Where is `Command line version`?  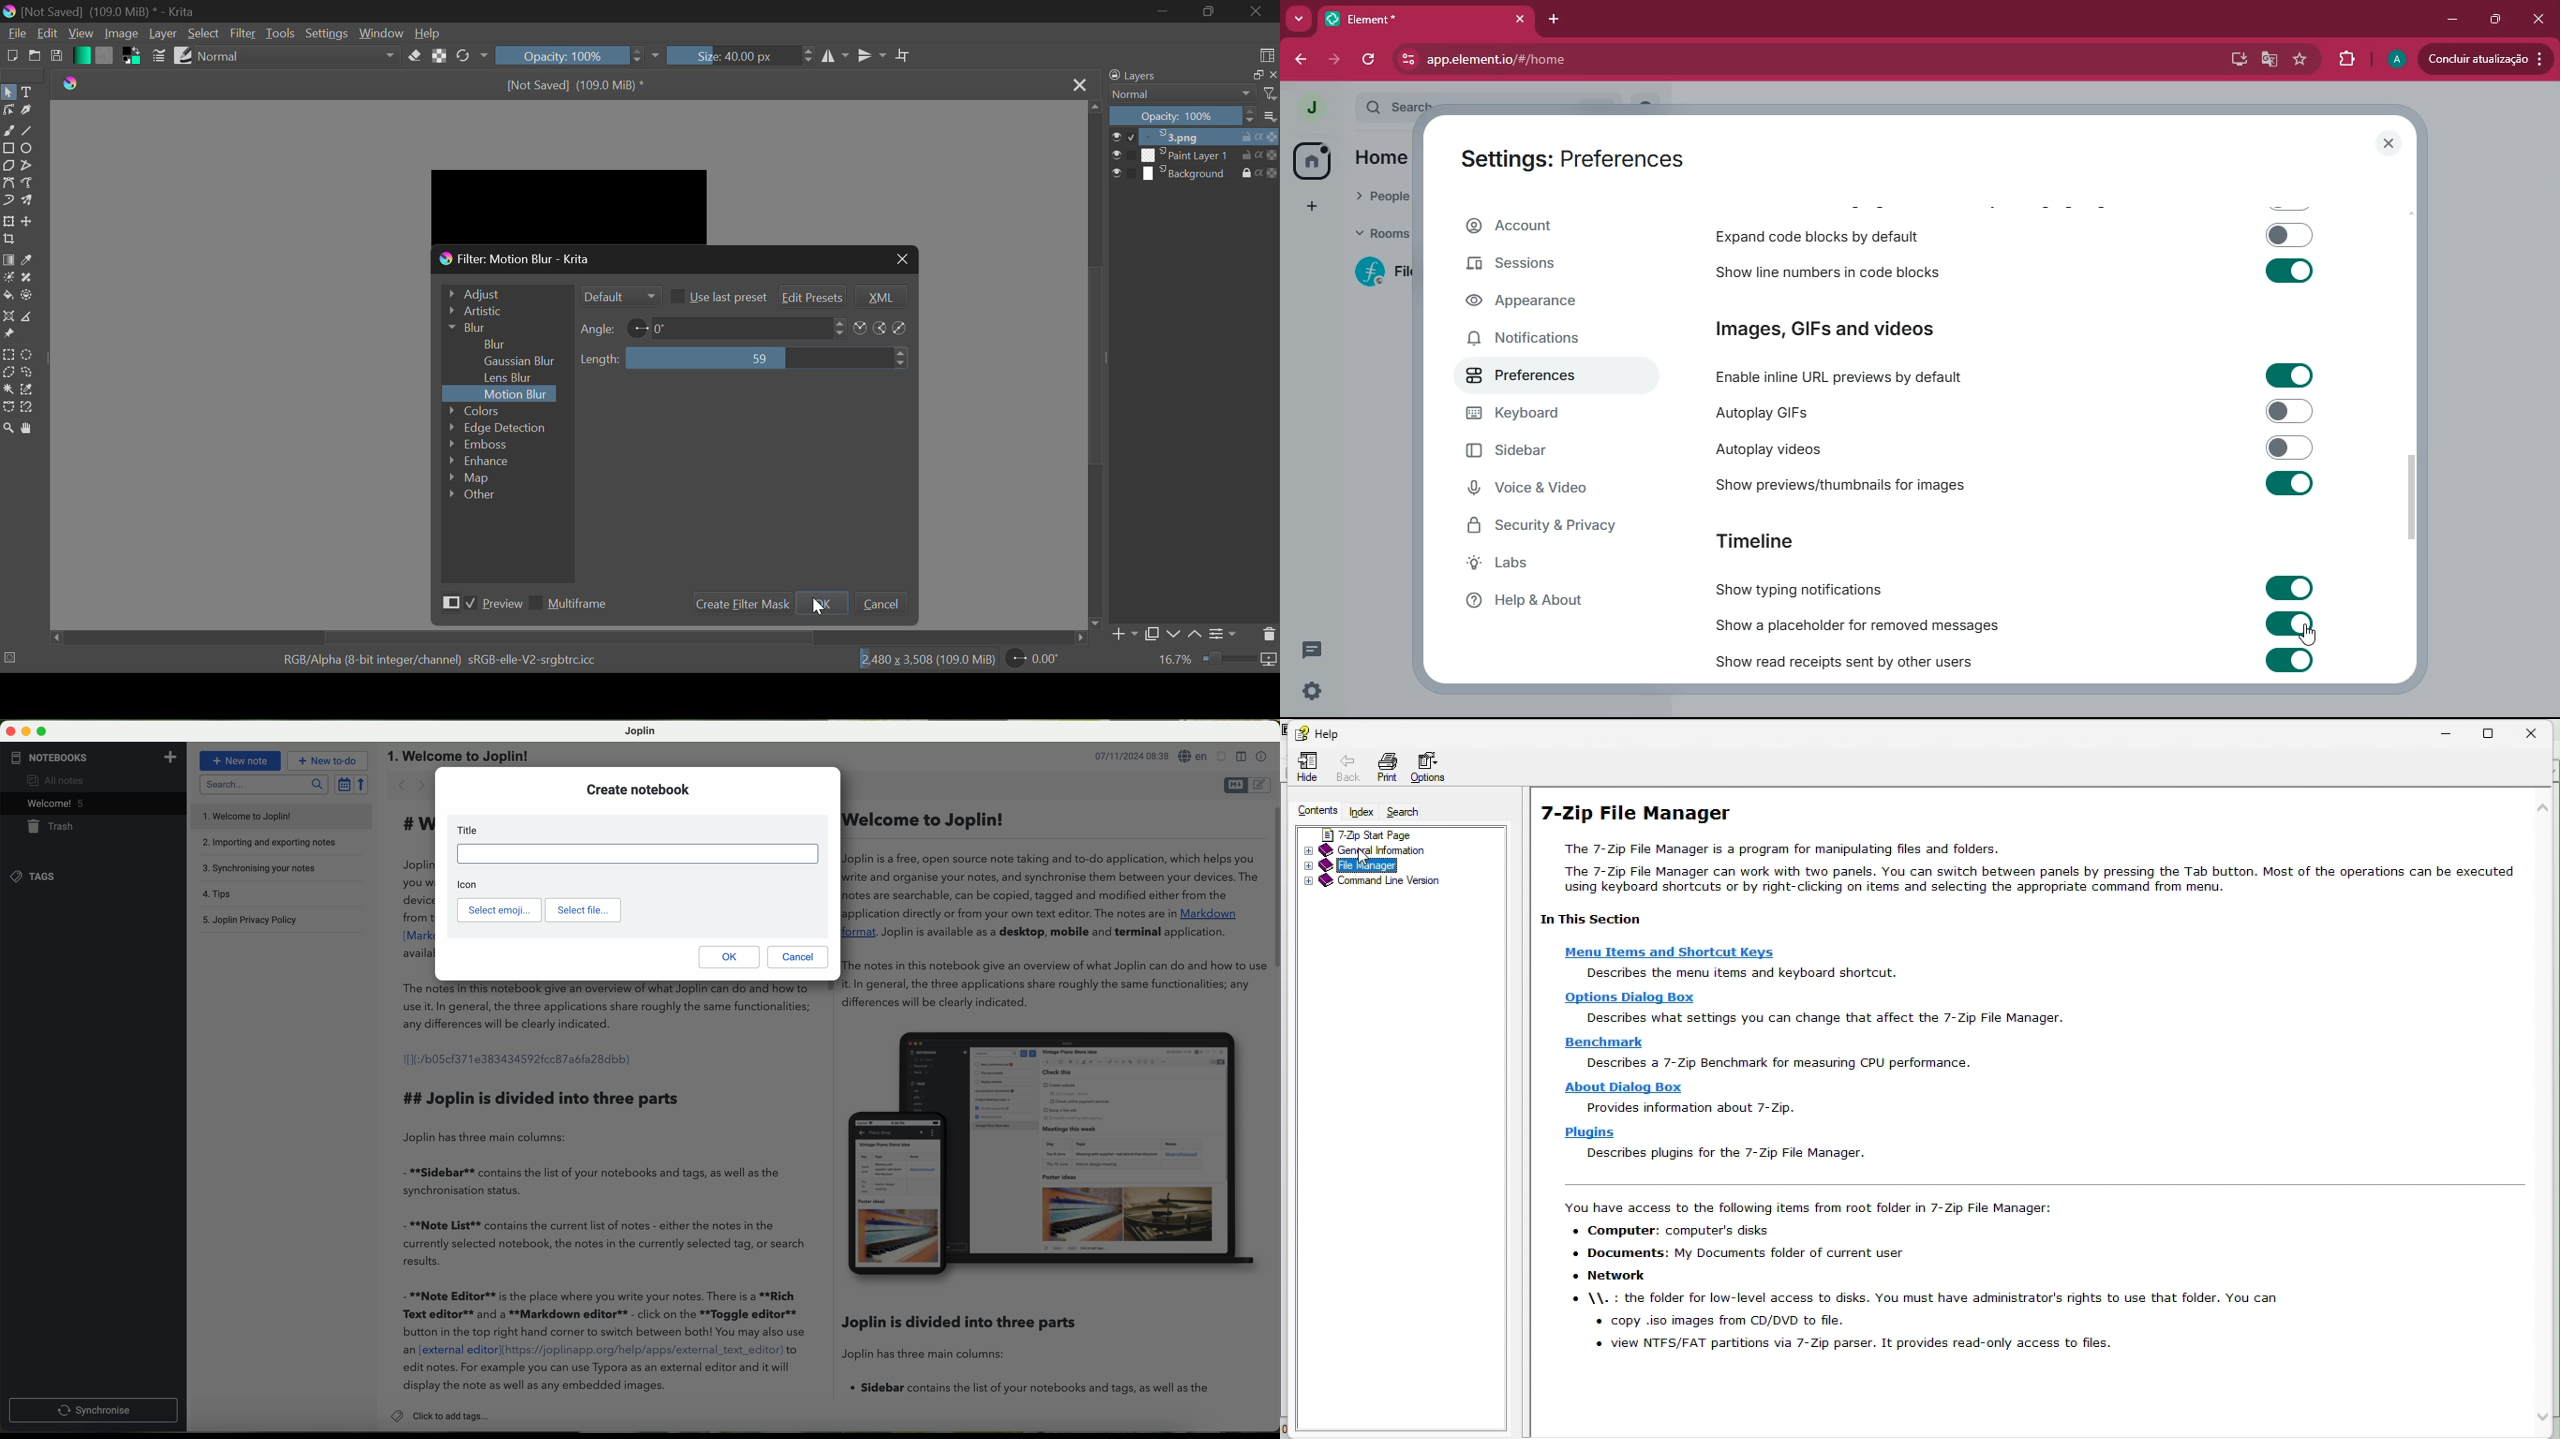
Command line version is located at coordinates (1397, 882).